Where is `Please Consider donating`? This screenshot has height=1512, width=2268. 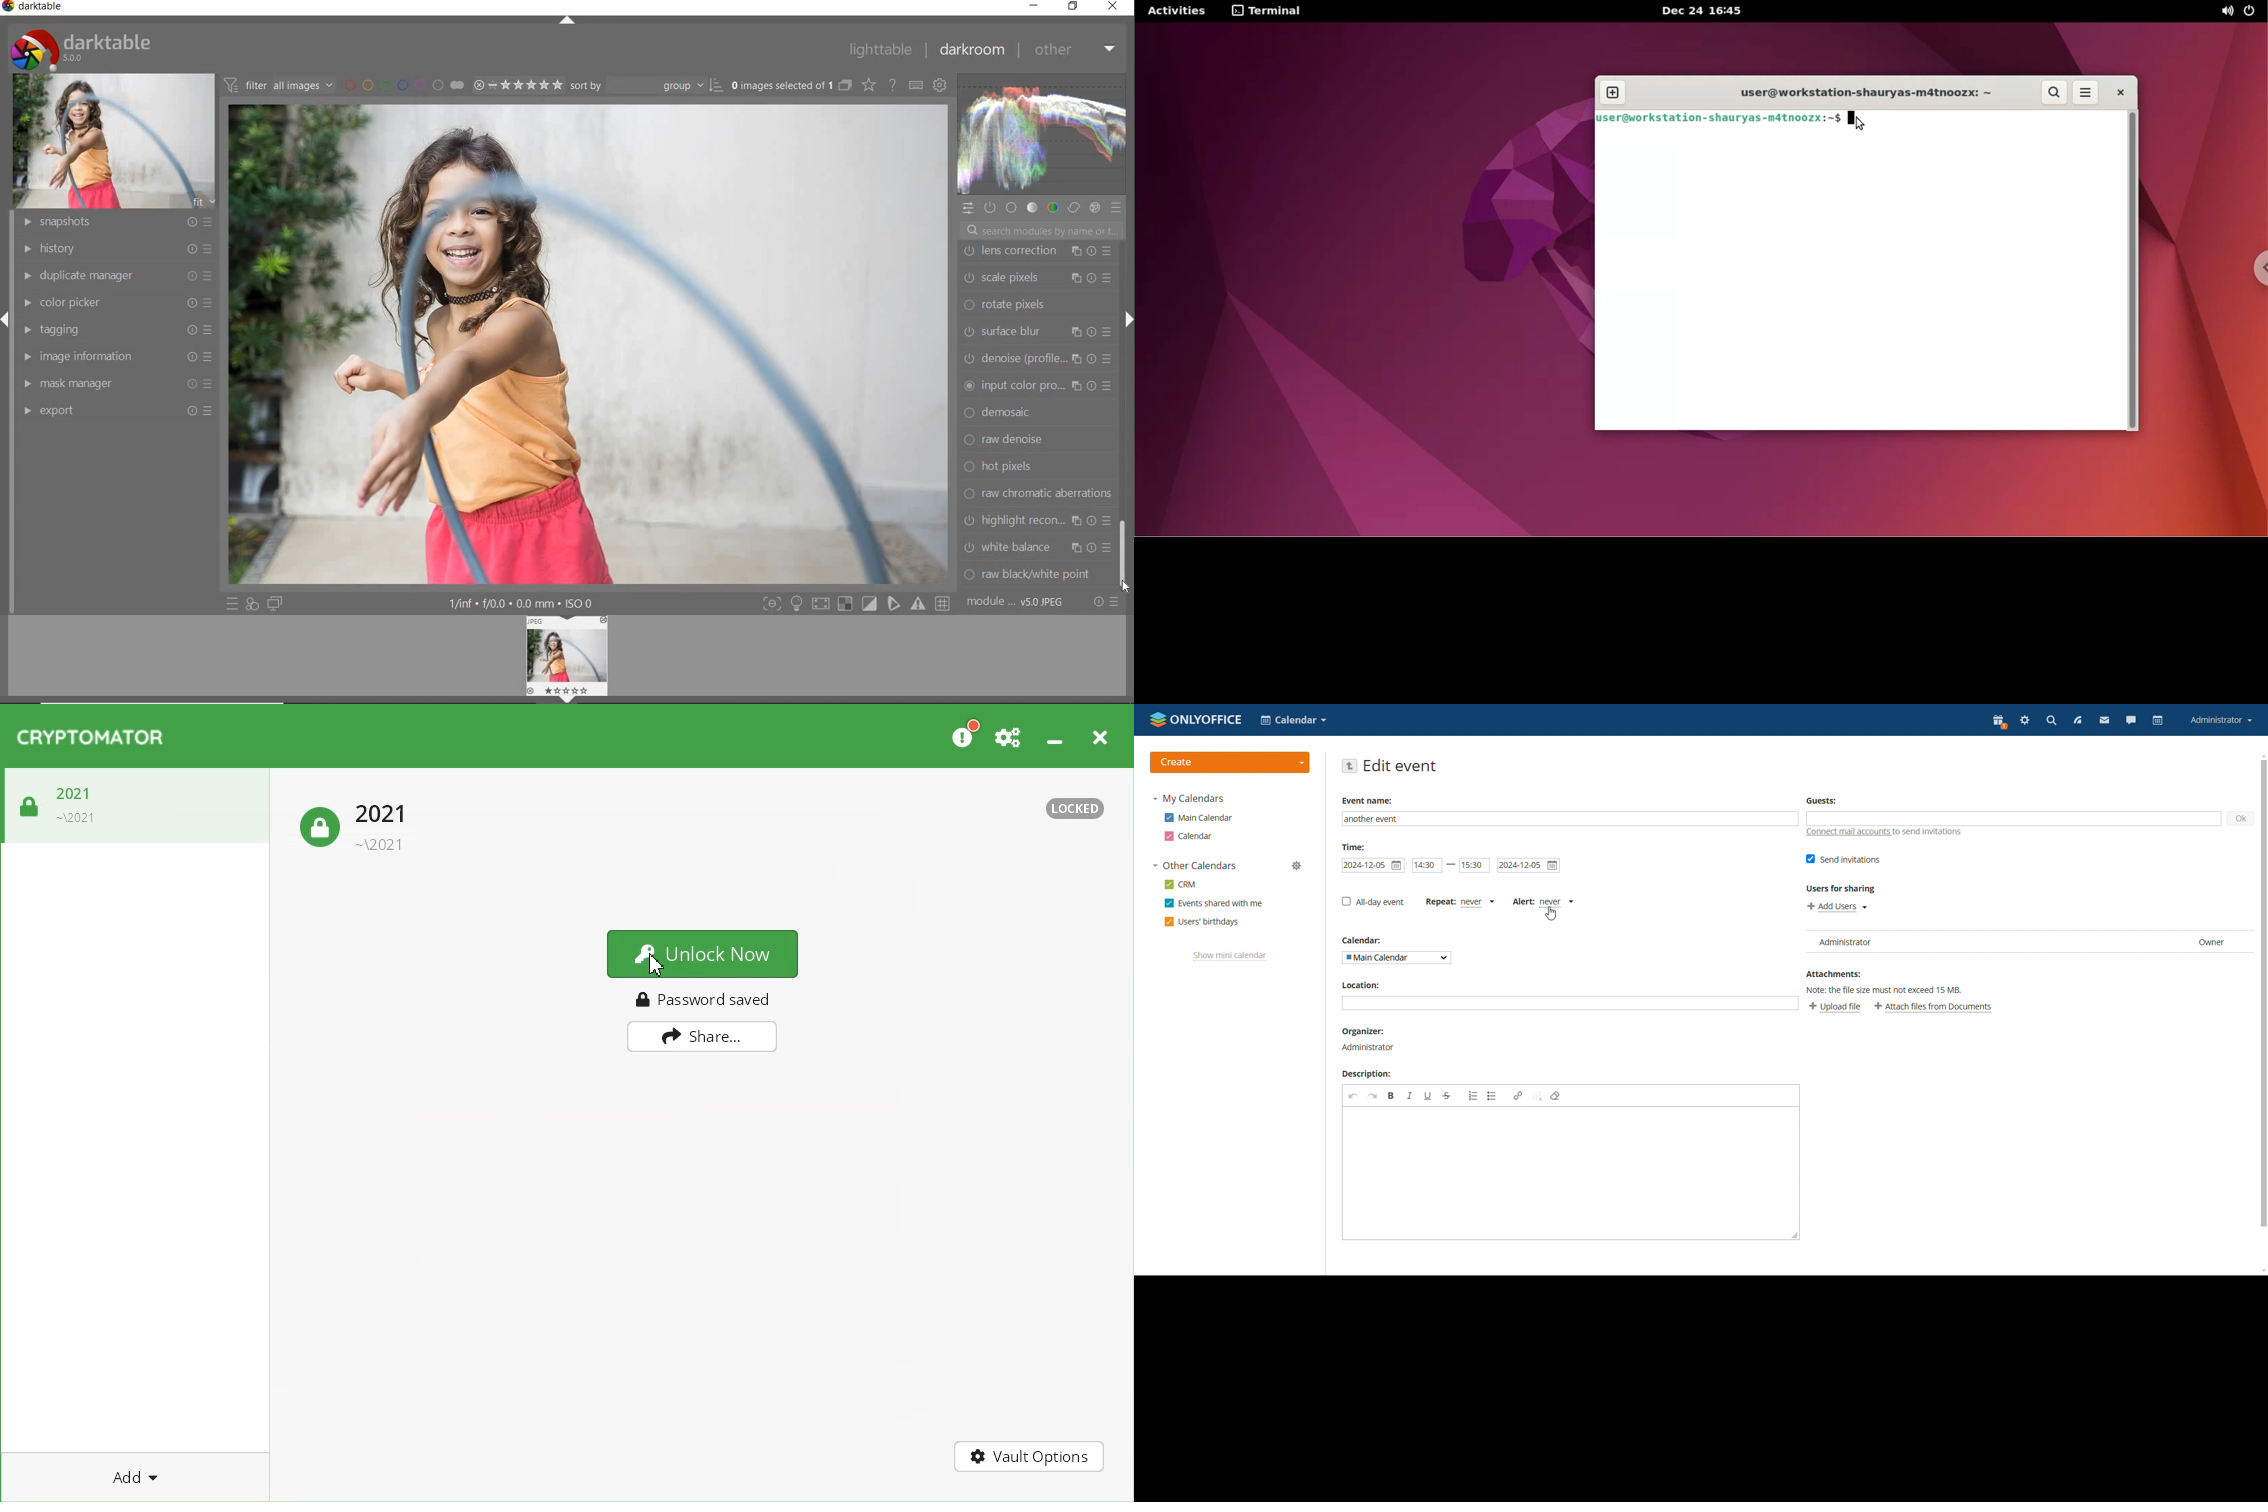
Please Consider donating is located at coordinates (964, 734).